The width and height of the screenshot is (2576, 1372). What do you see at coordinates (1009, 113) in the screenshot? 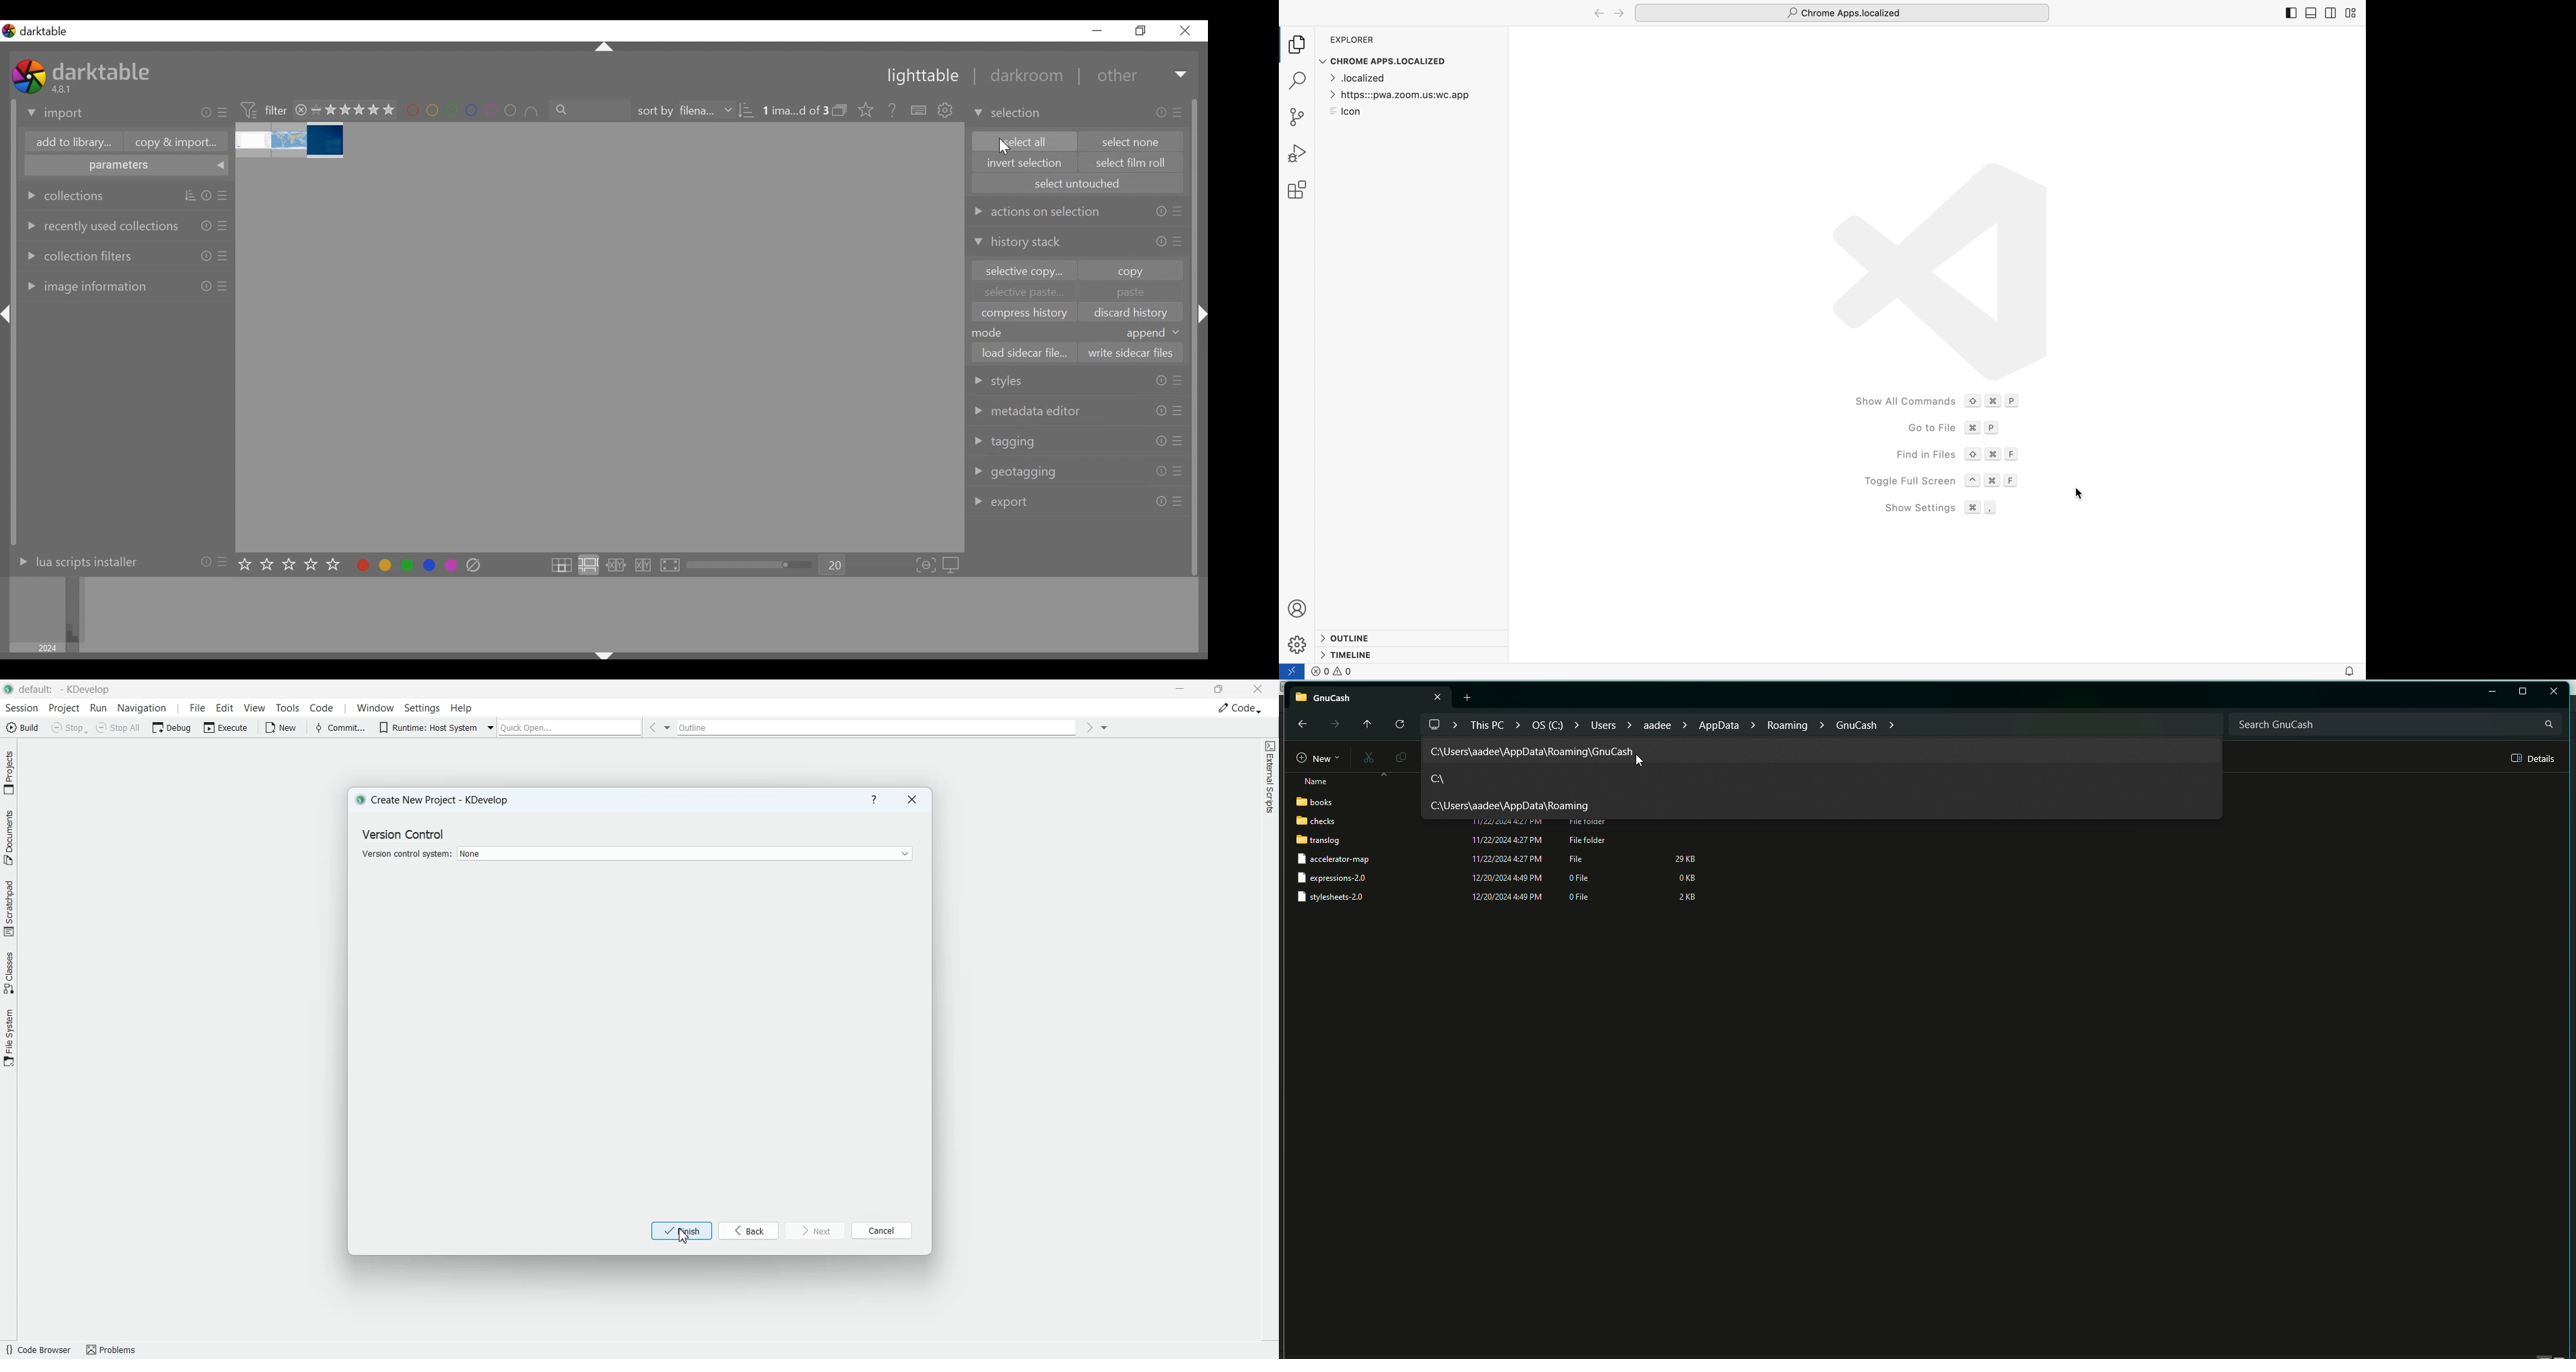
I see `selection` at bounding box center [1009, 113].